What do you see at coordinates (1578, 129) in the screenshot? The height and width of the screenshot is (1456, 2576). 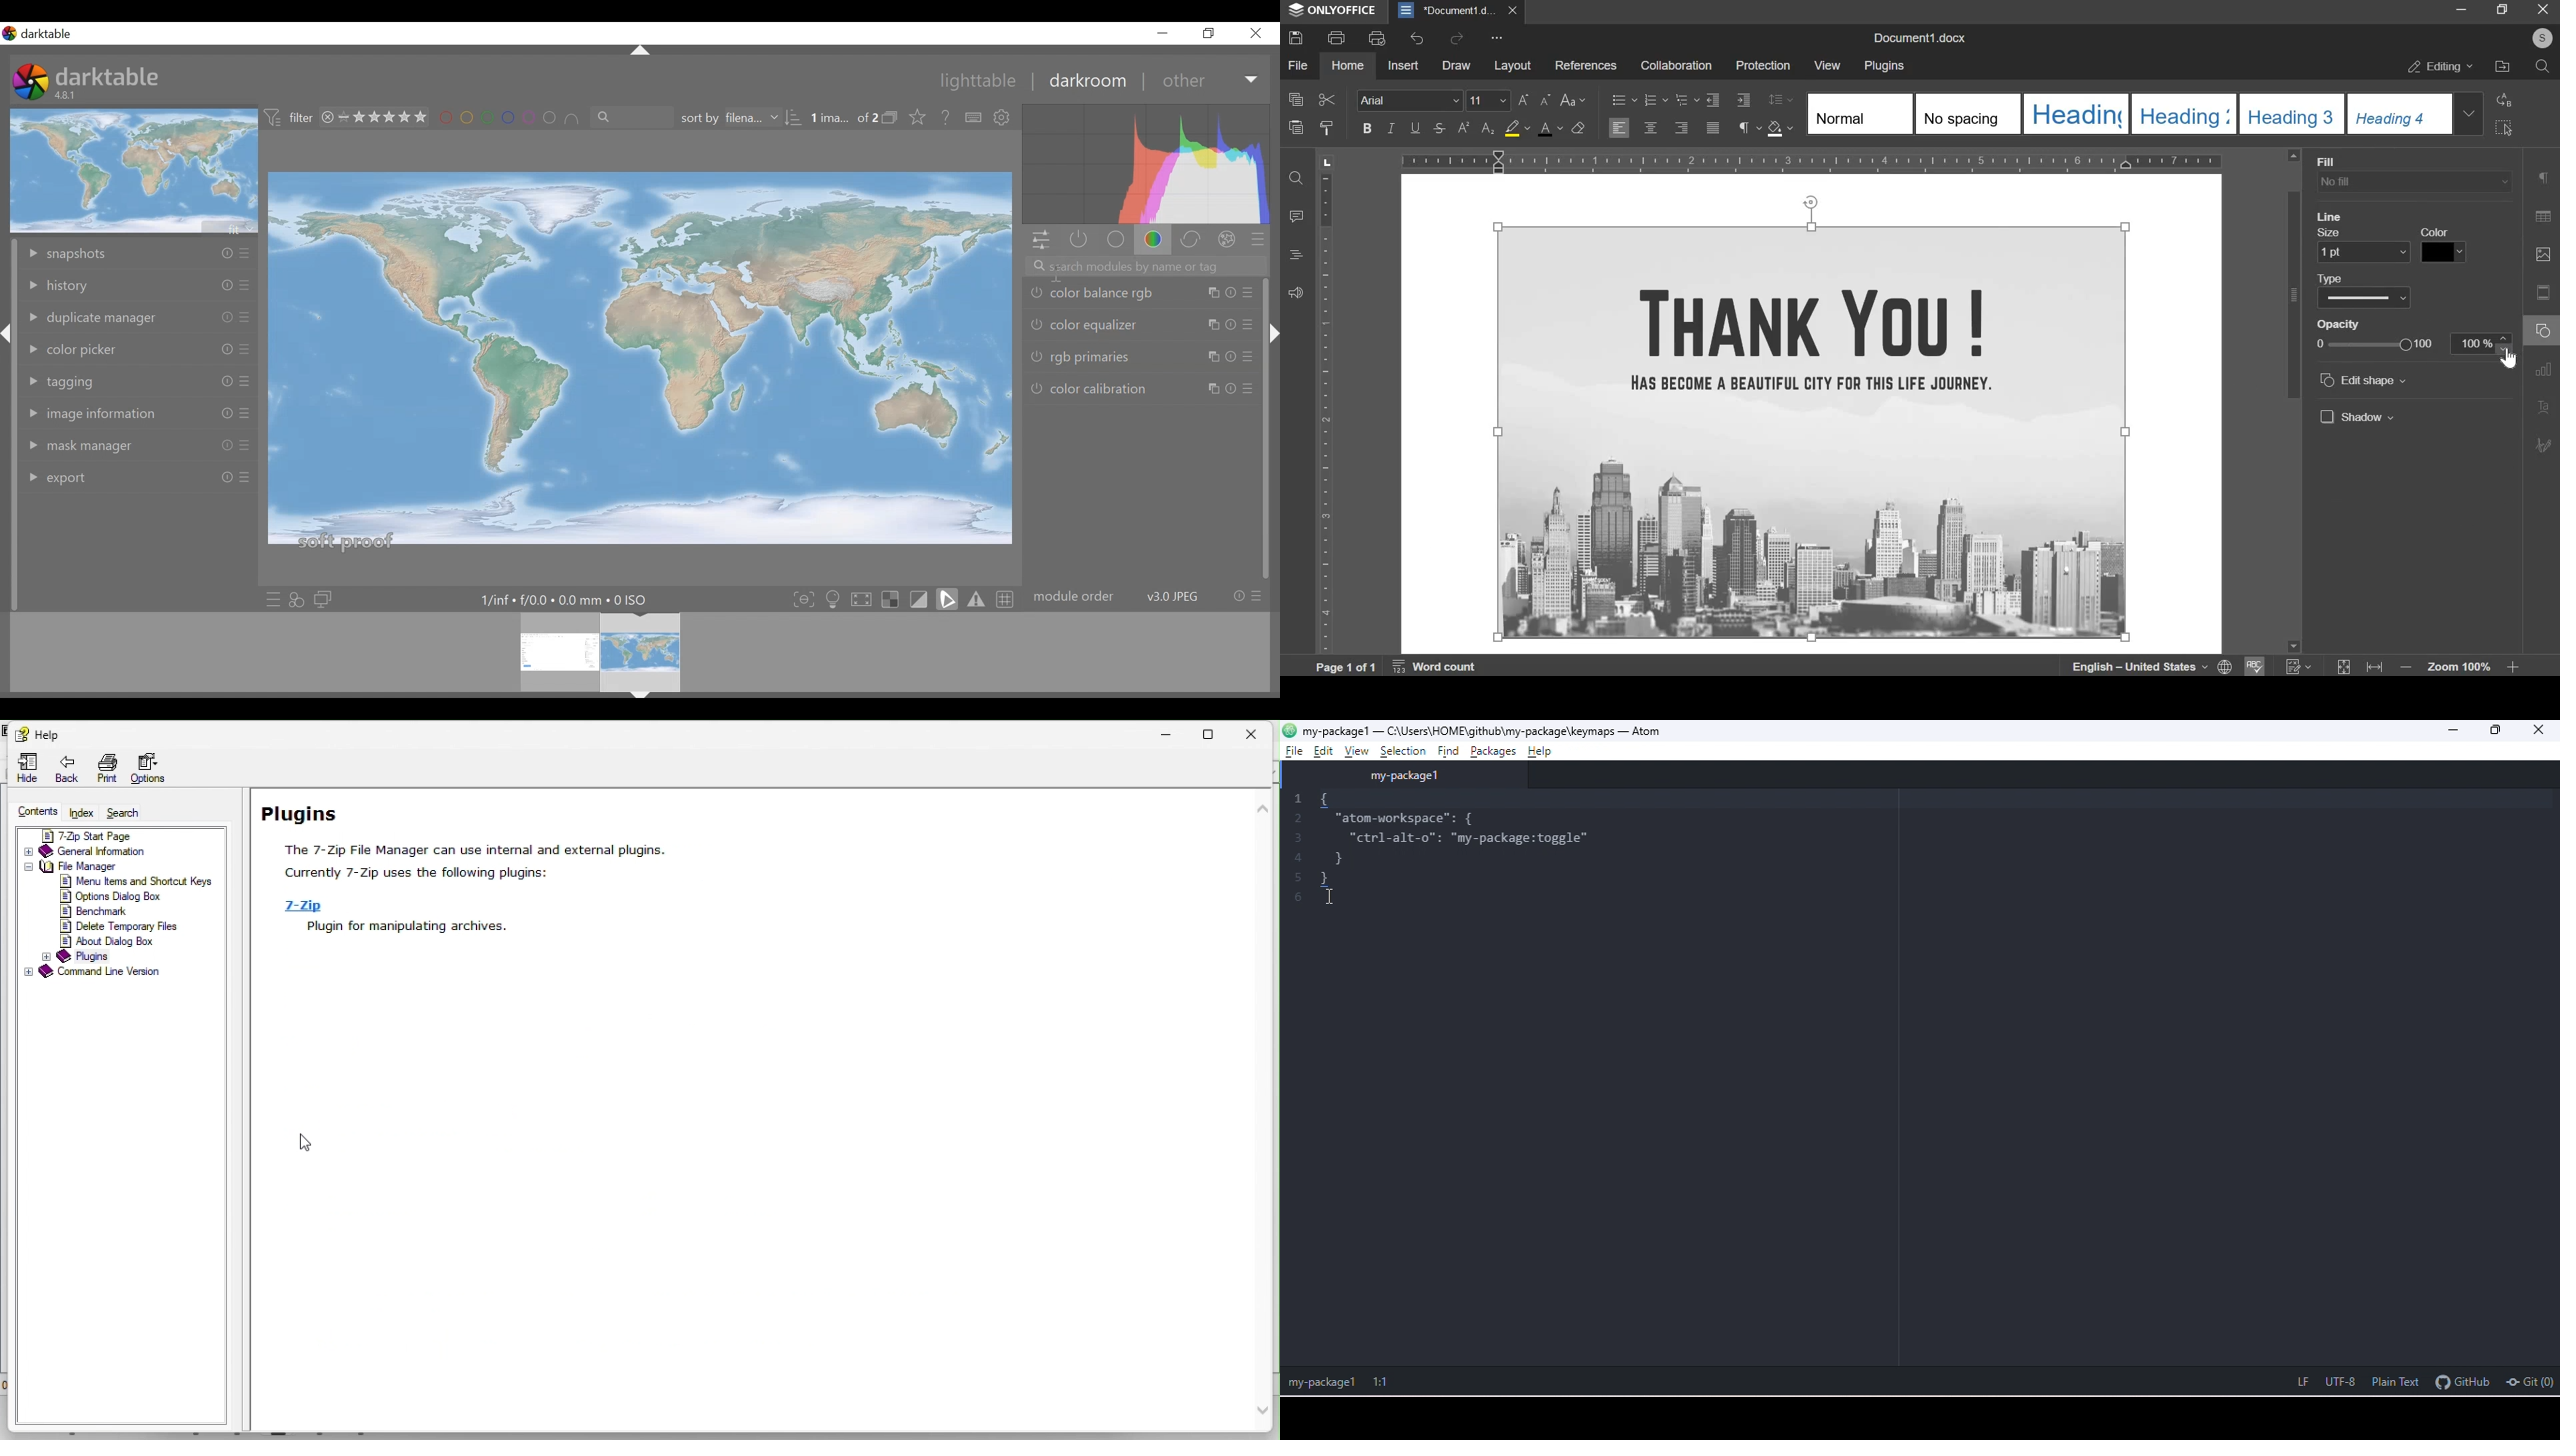 I see `clear style` at bounding box center [1578, 129].